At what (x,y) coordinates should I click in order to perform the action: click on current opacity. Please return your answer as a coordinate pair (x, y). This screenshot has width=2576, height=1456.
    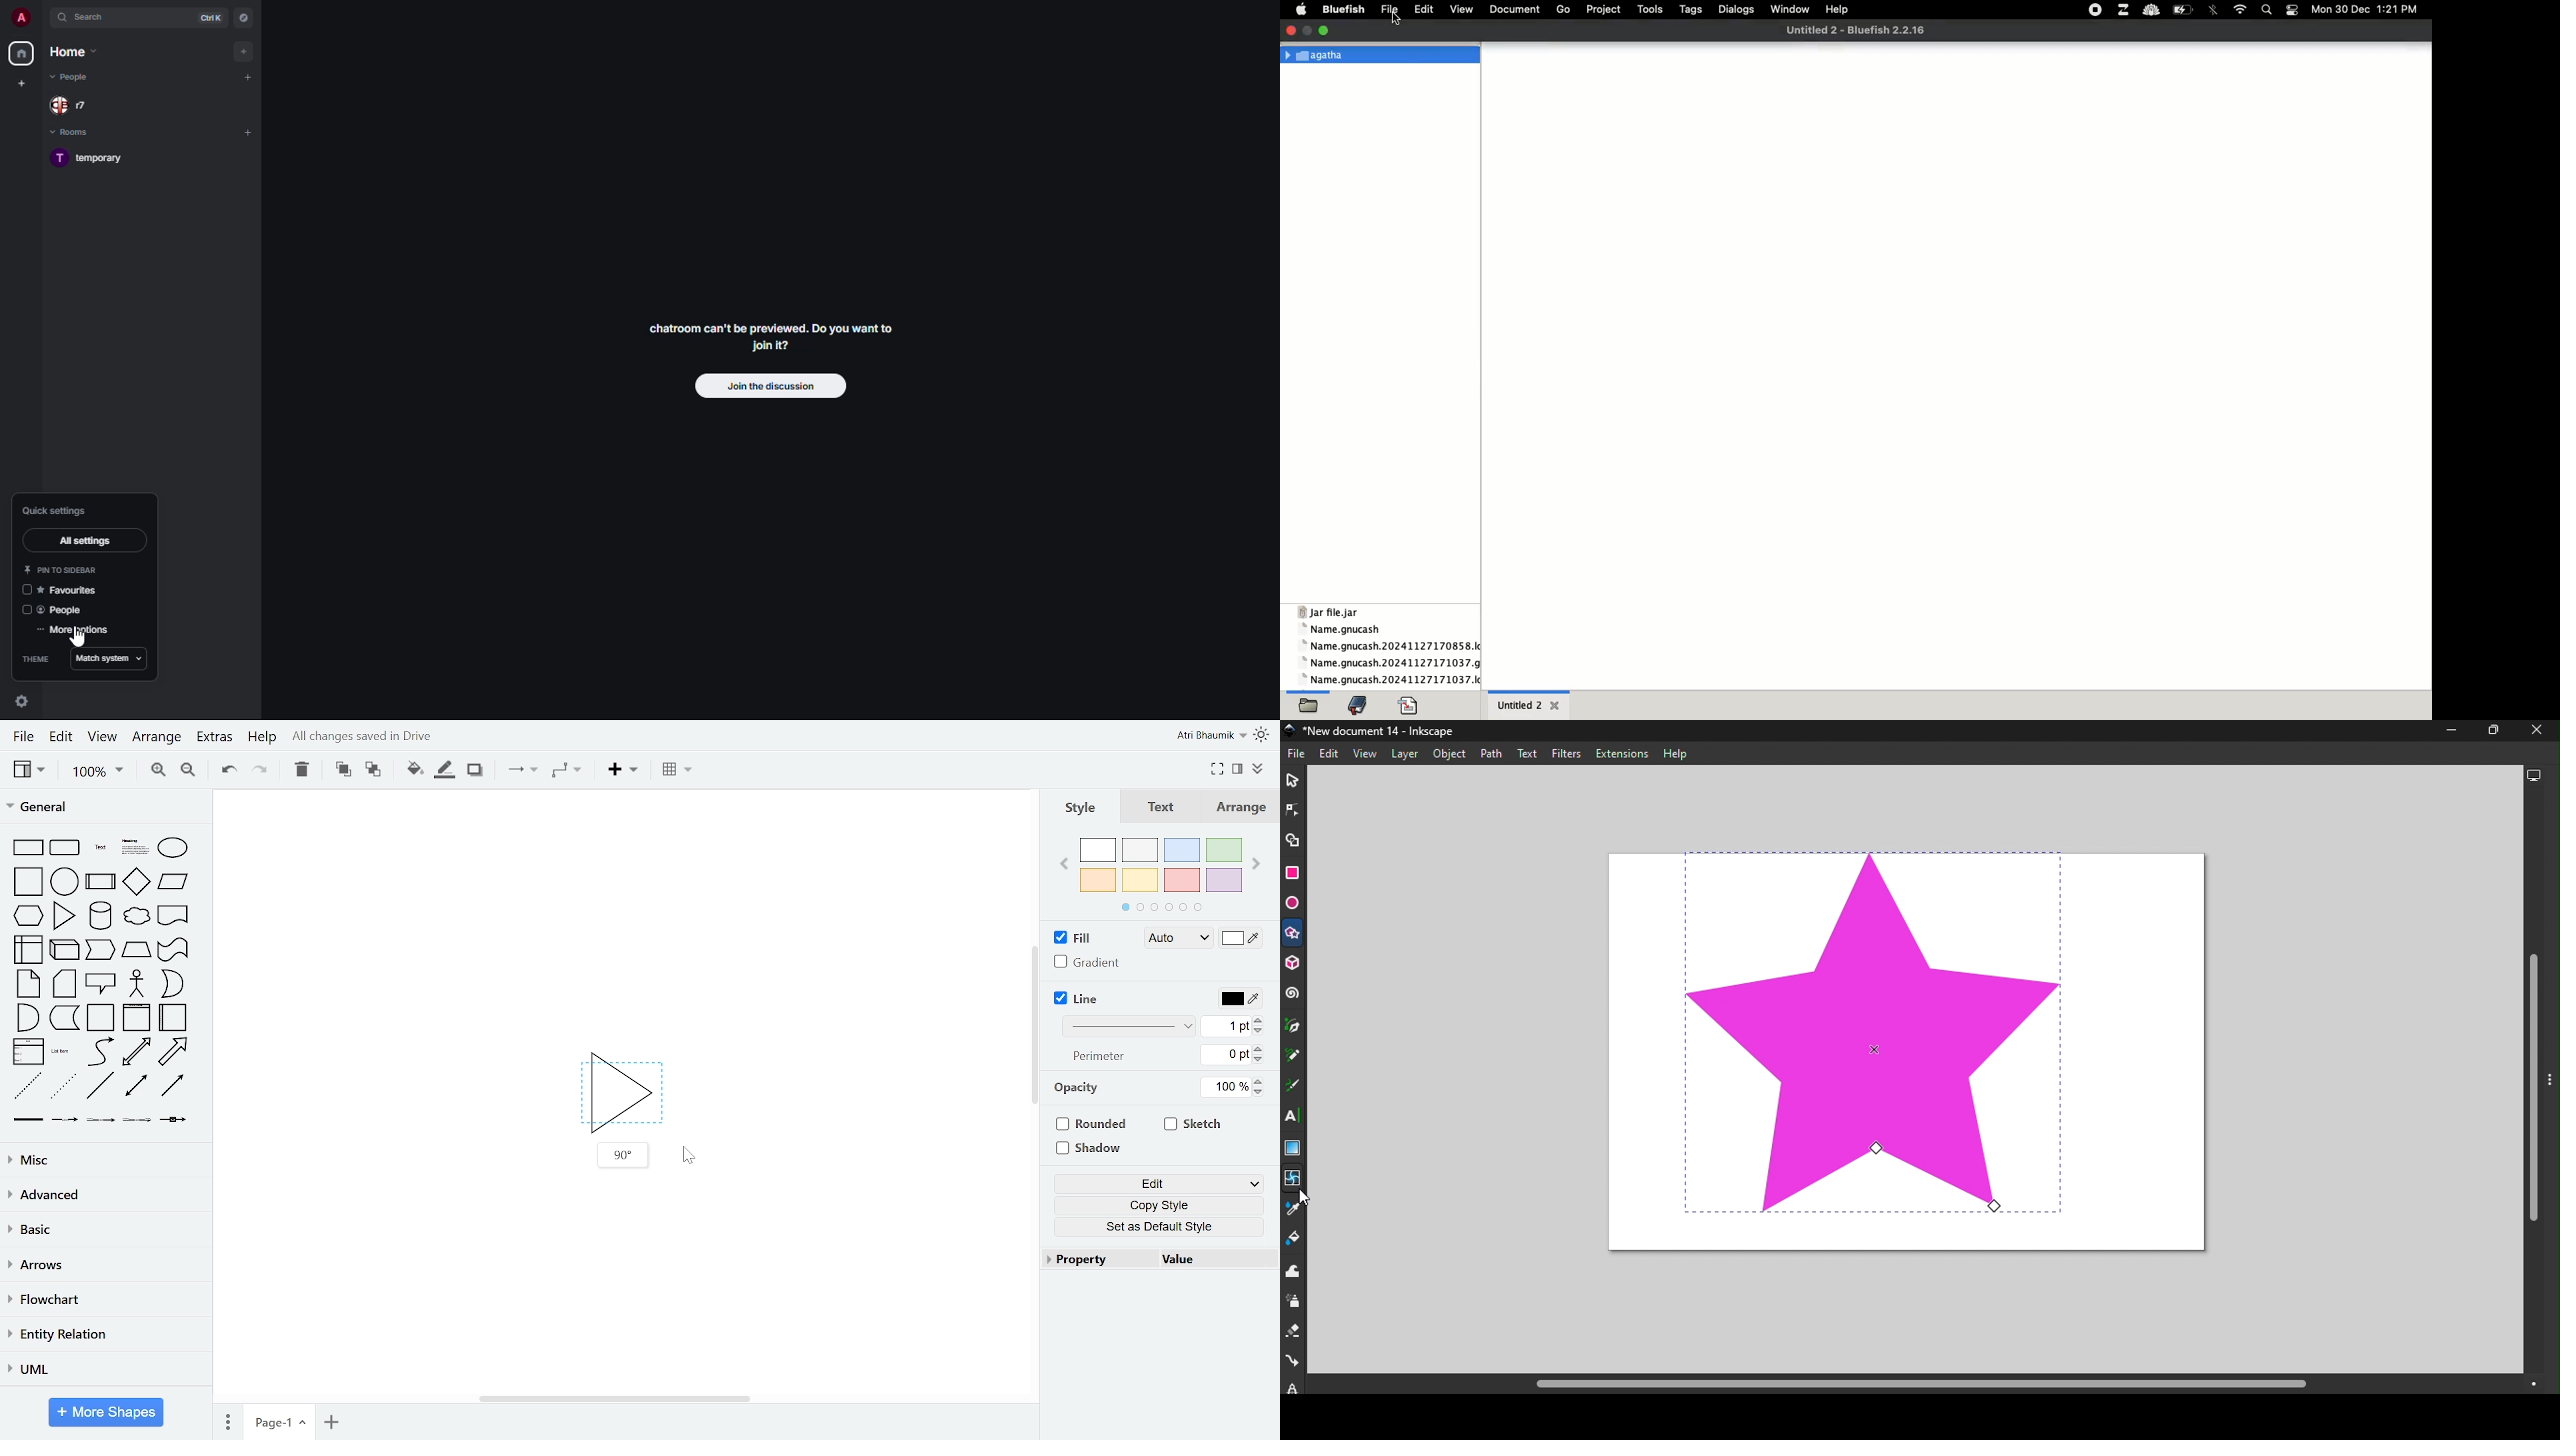
    Looking at the image, I should click on (1223, 1088).